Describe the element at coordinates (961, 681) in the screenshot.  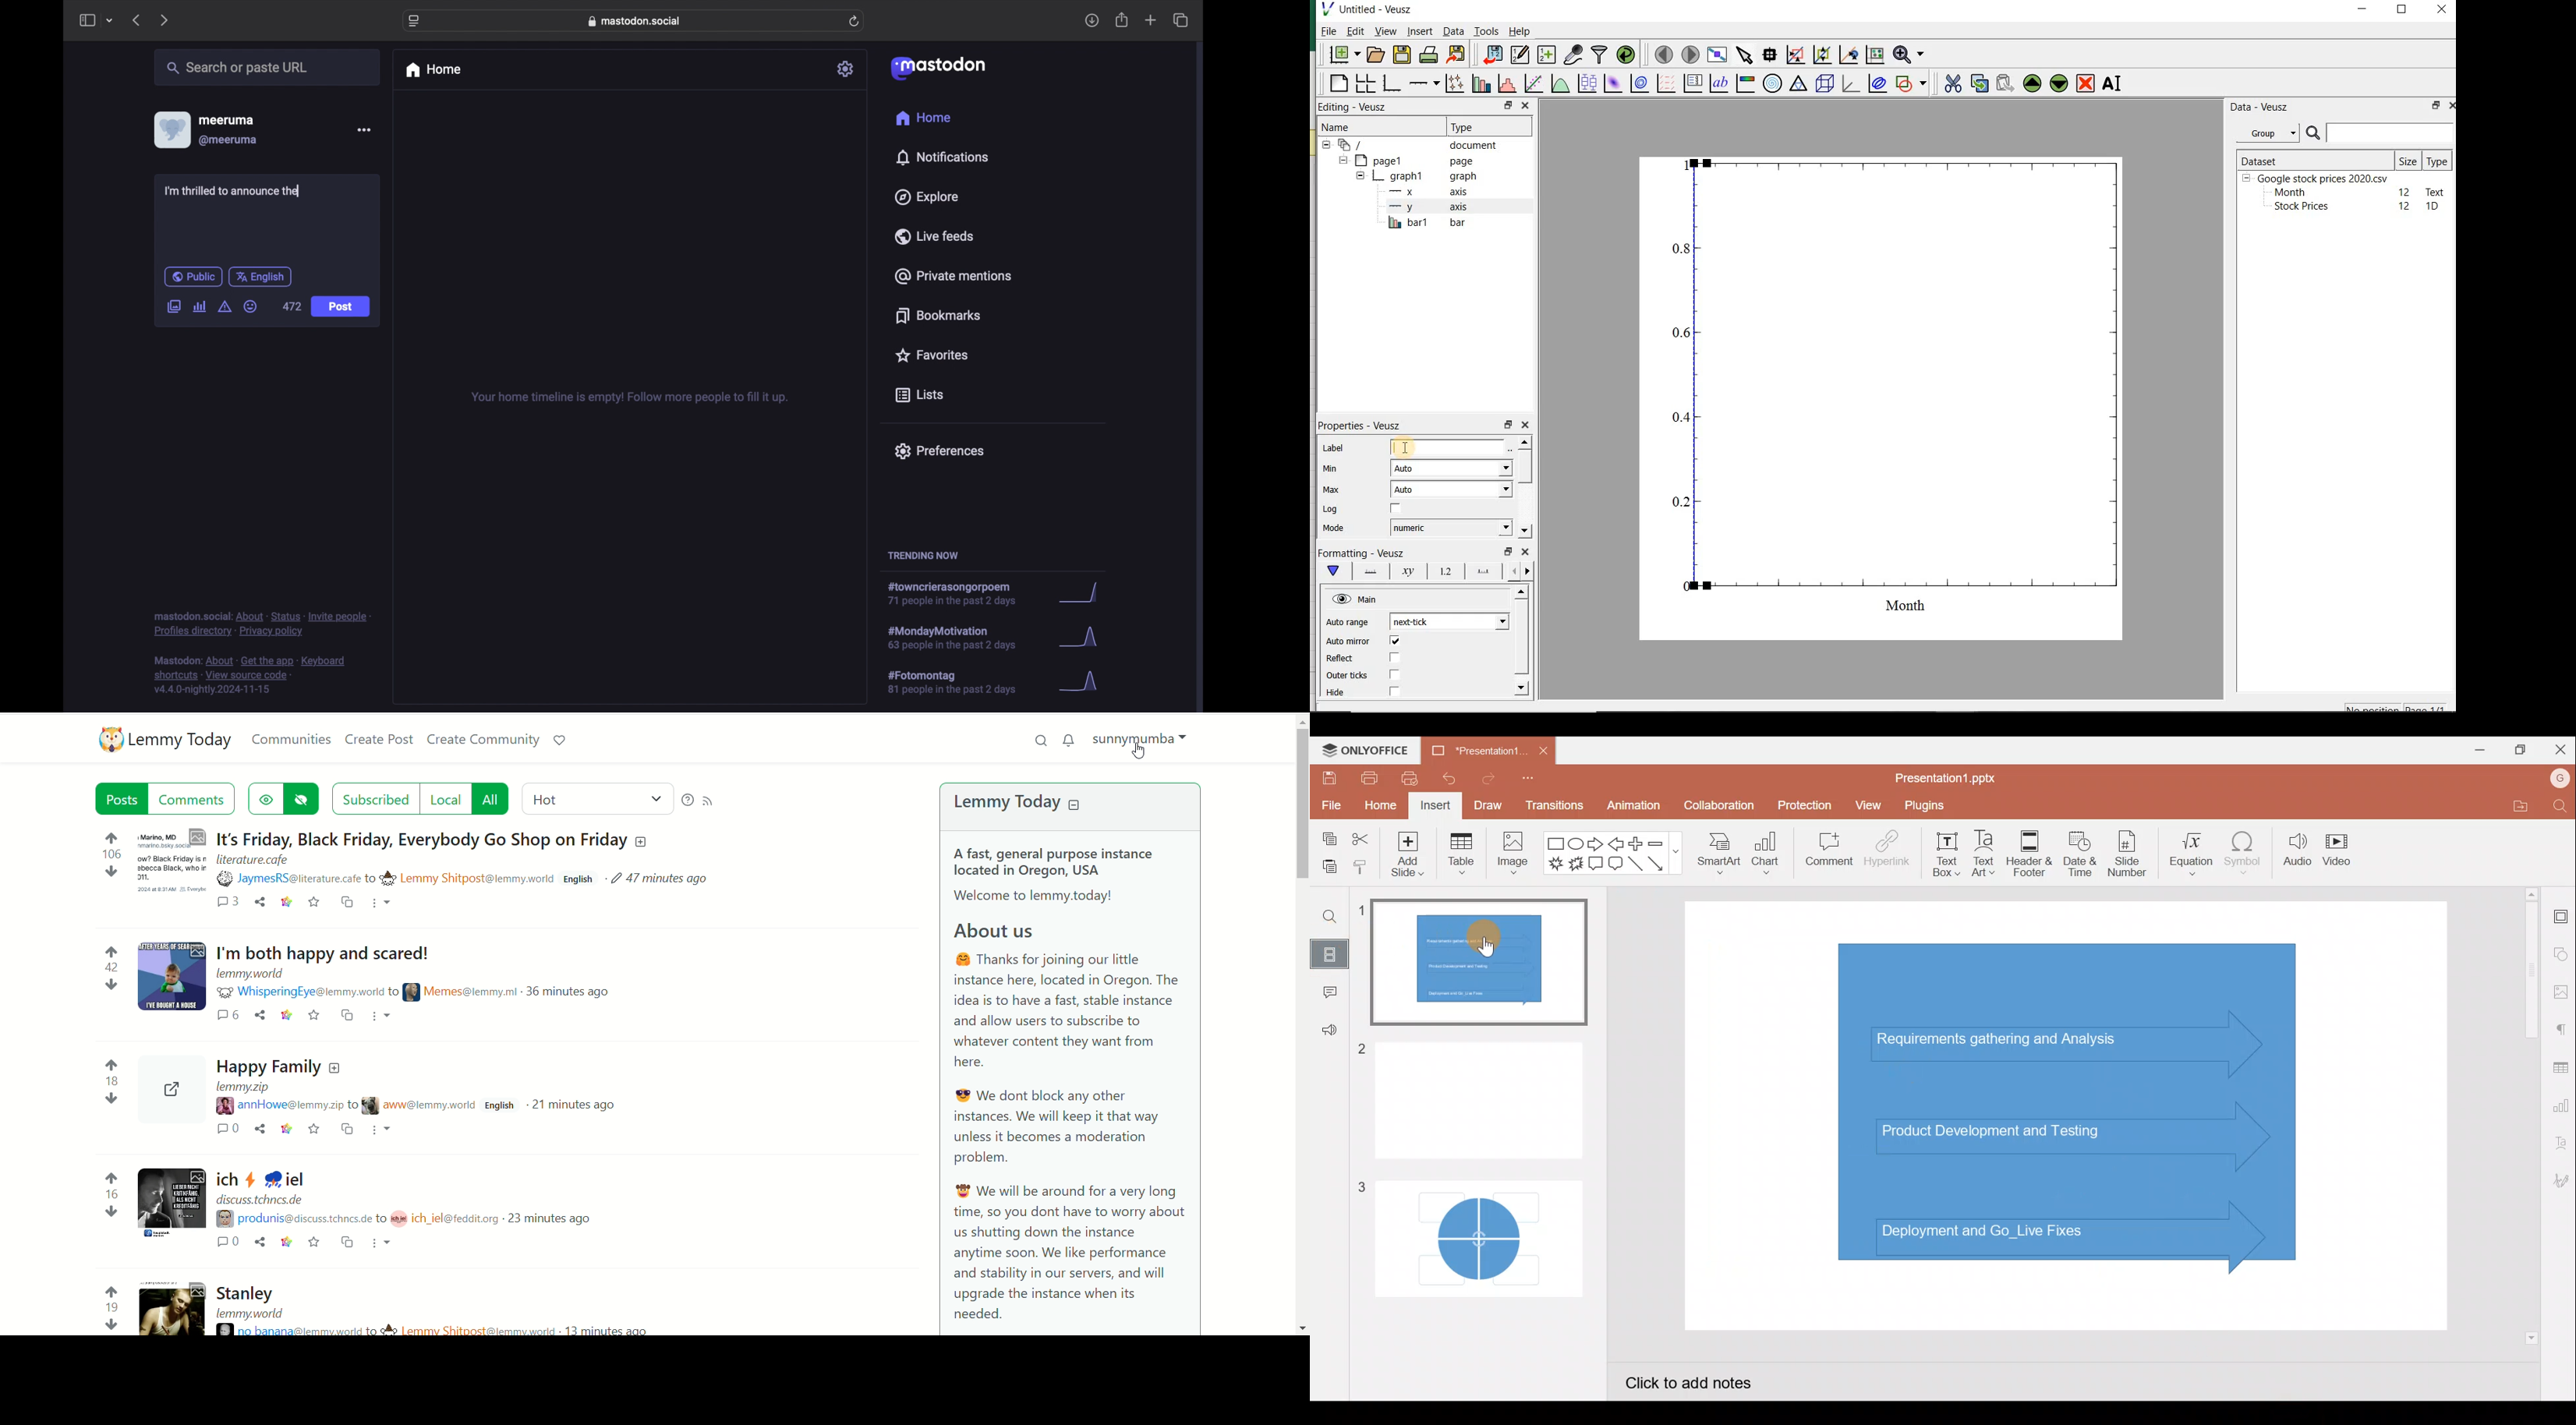
I see `hashtag trend` at that location.